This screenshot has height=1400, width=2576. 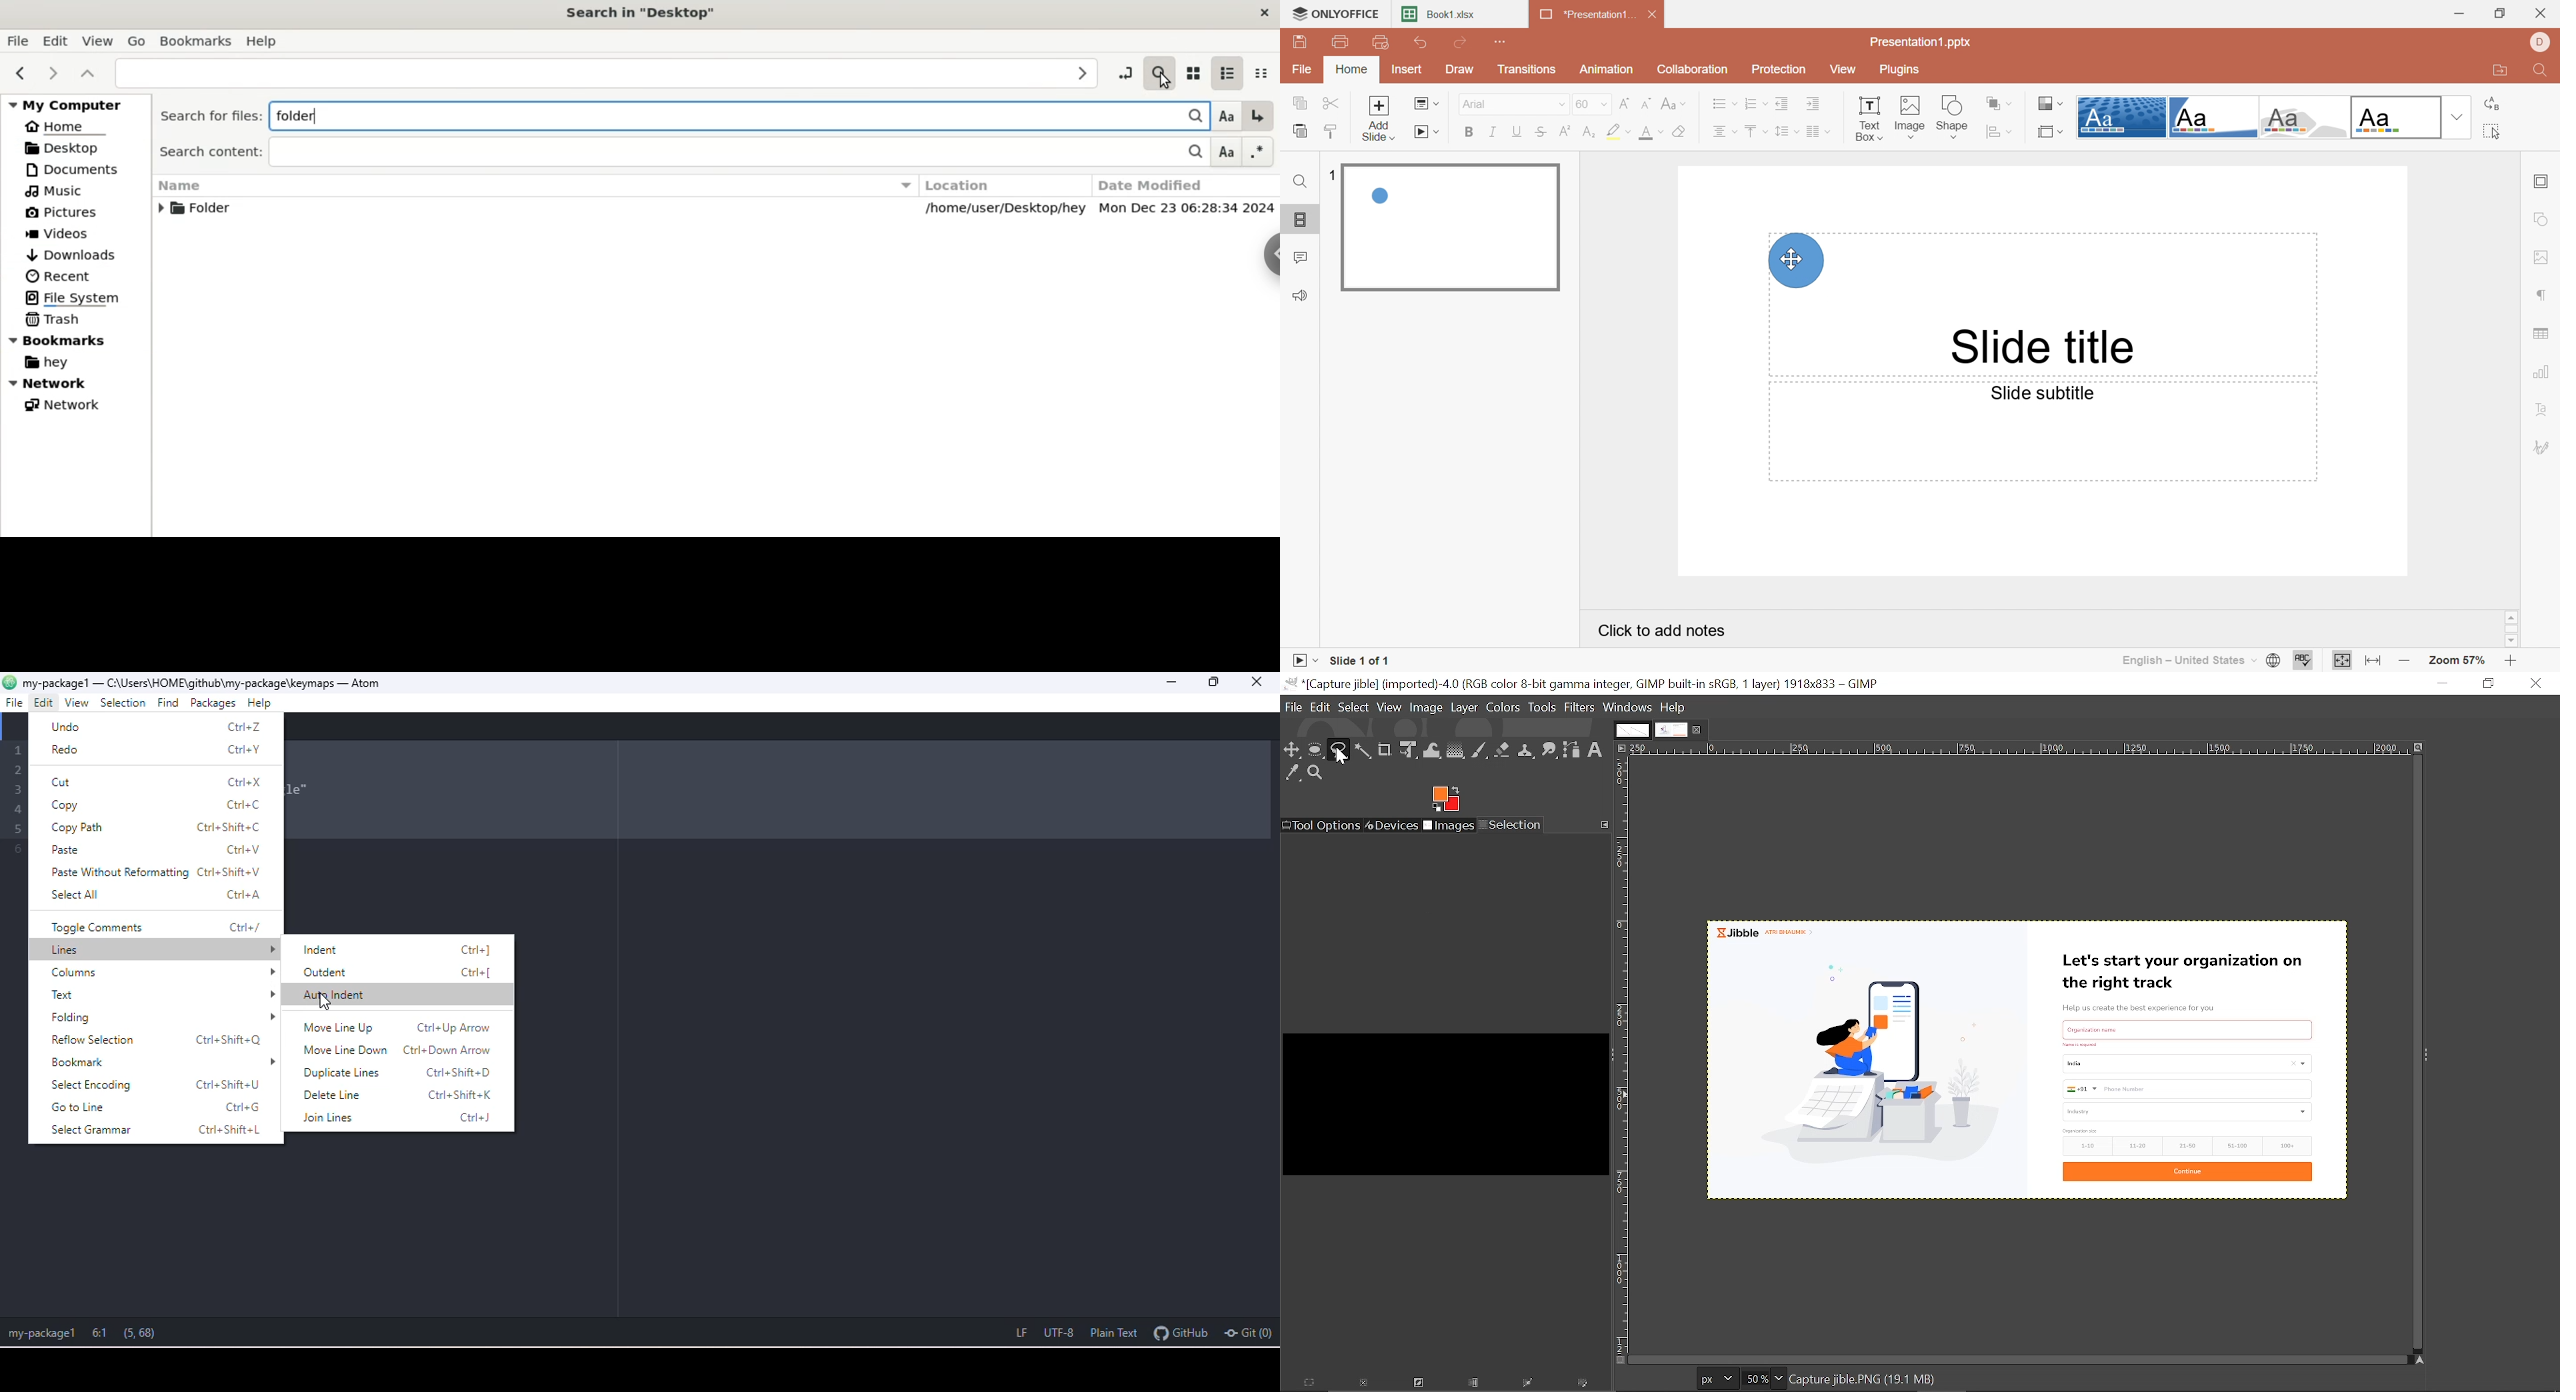 I want to click on Bold, so click(x=1471, y=131).